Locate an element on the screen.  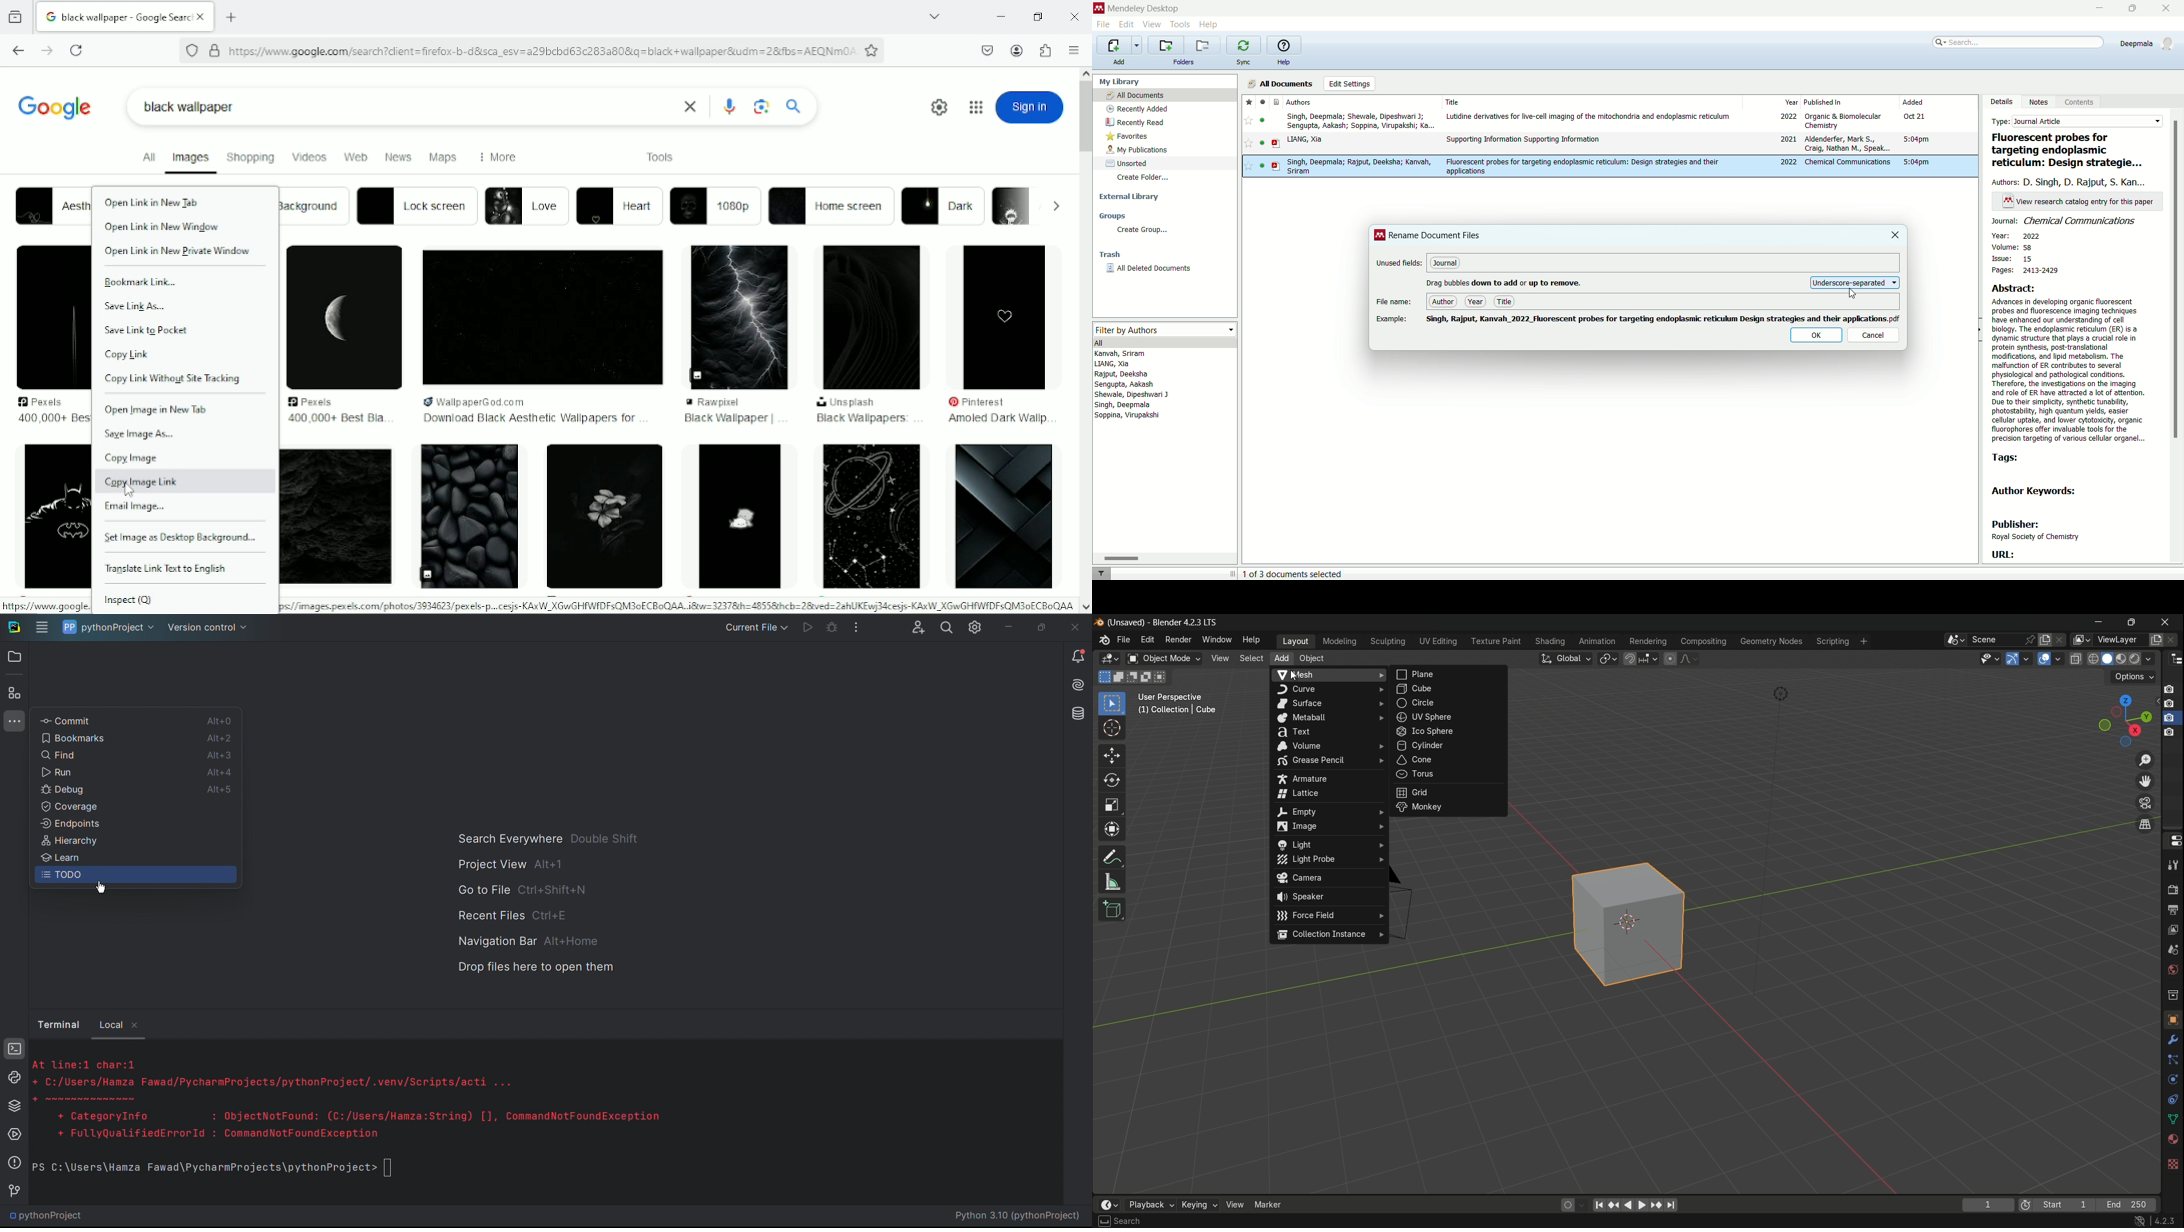
title is located at coordinates (2070, 151).